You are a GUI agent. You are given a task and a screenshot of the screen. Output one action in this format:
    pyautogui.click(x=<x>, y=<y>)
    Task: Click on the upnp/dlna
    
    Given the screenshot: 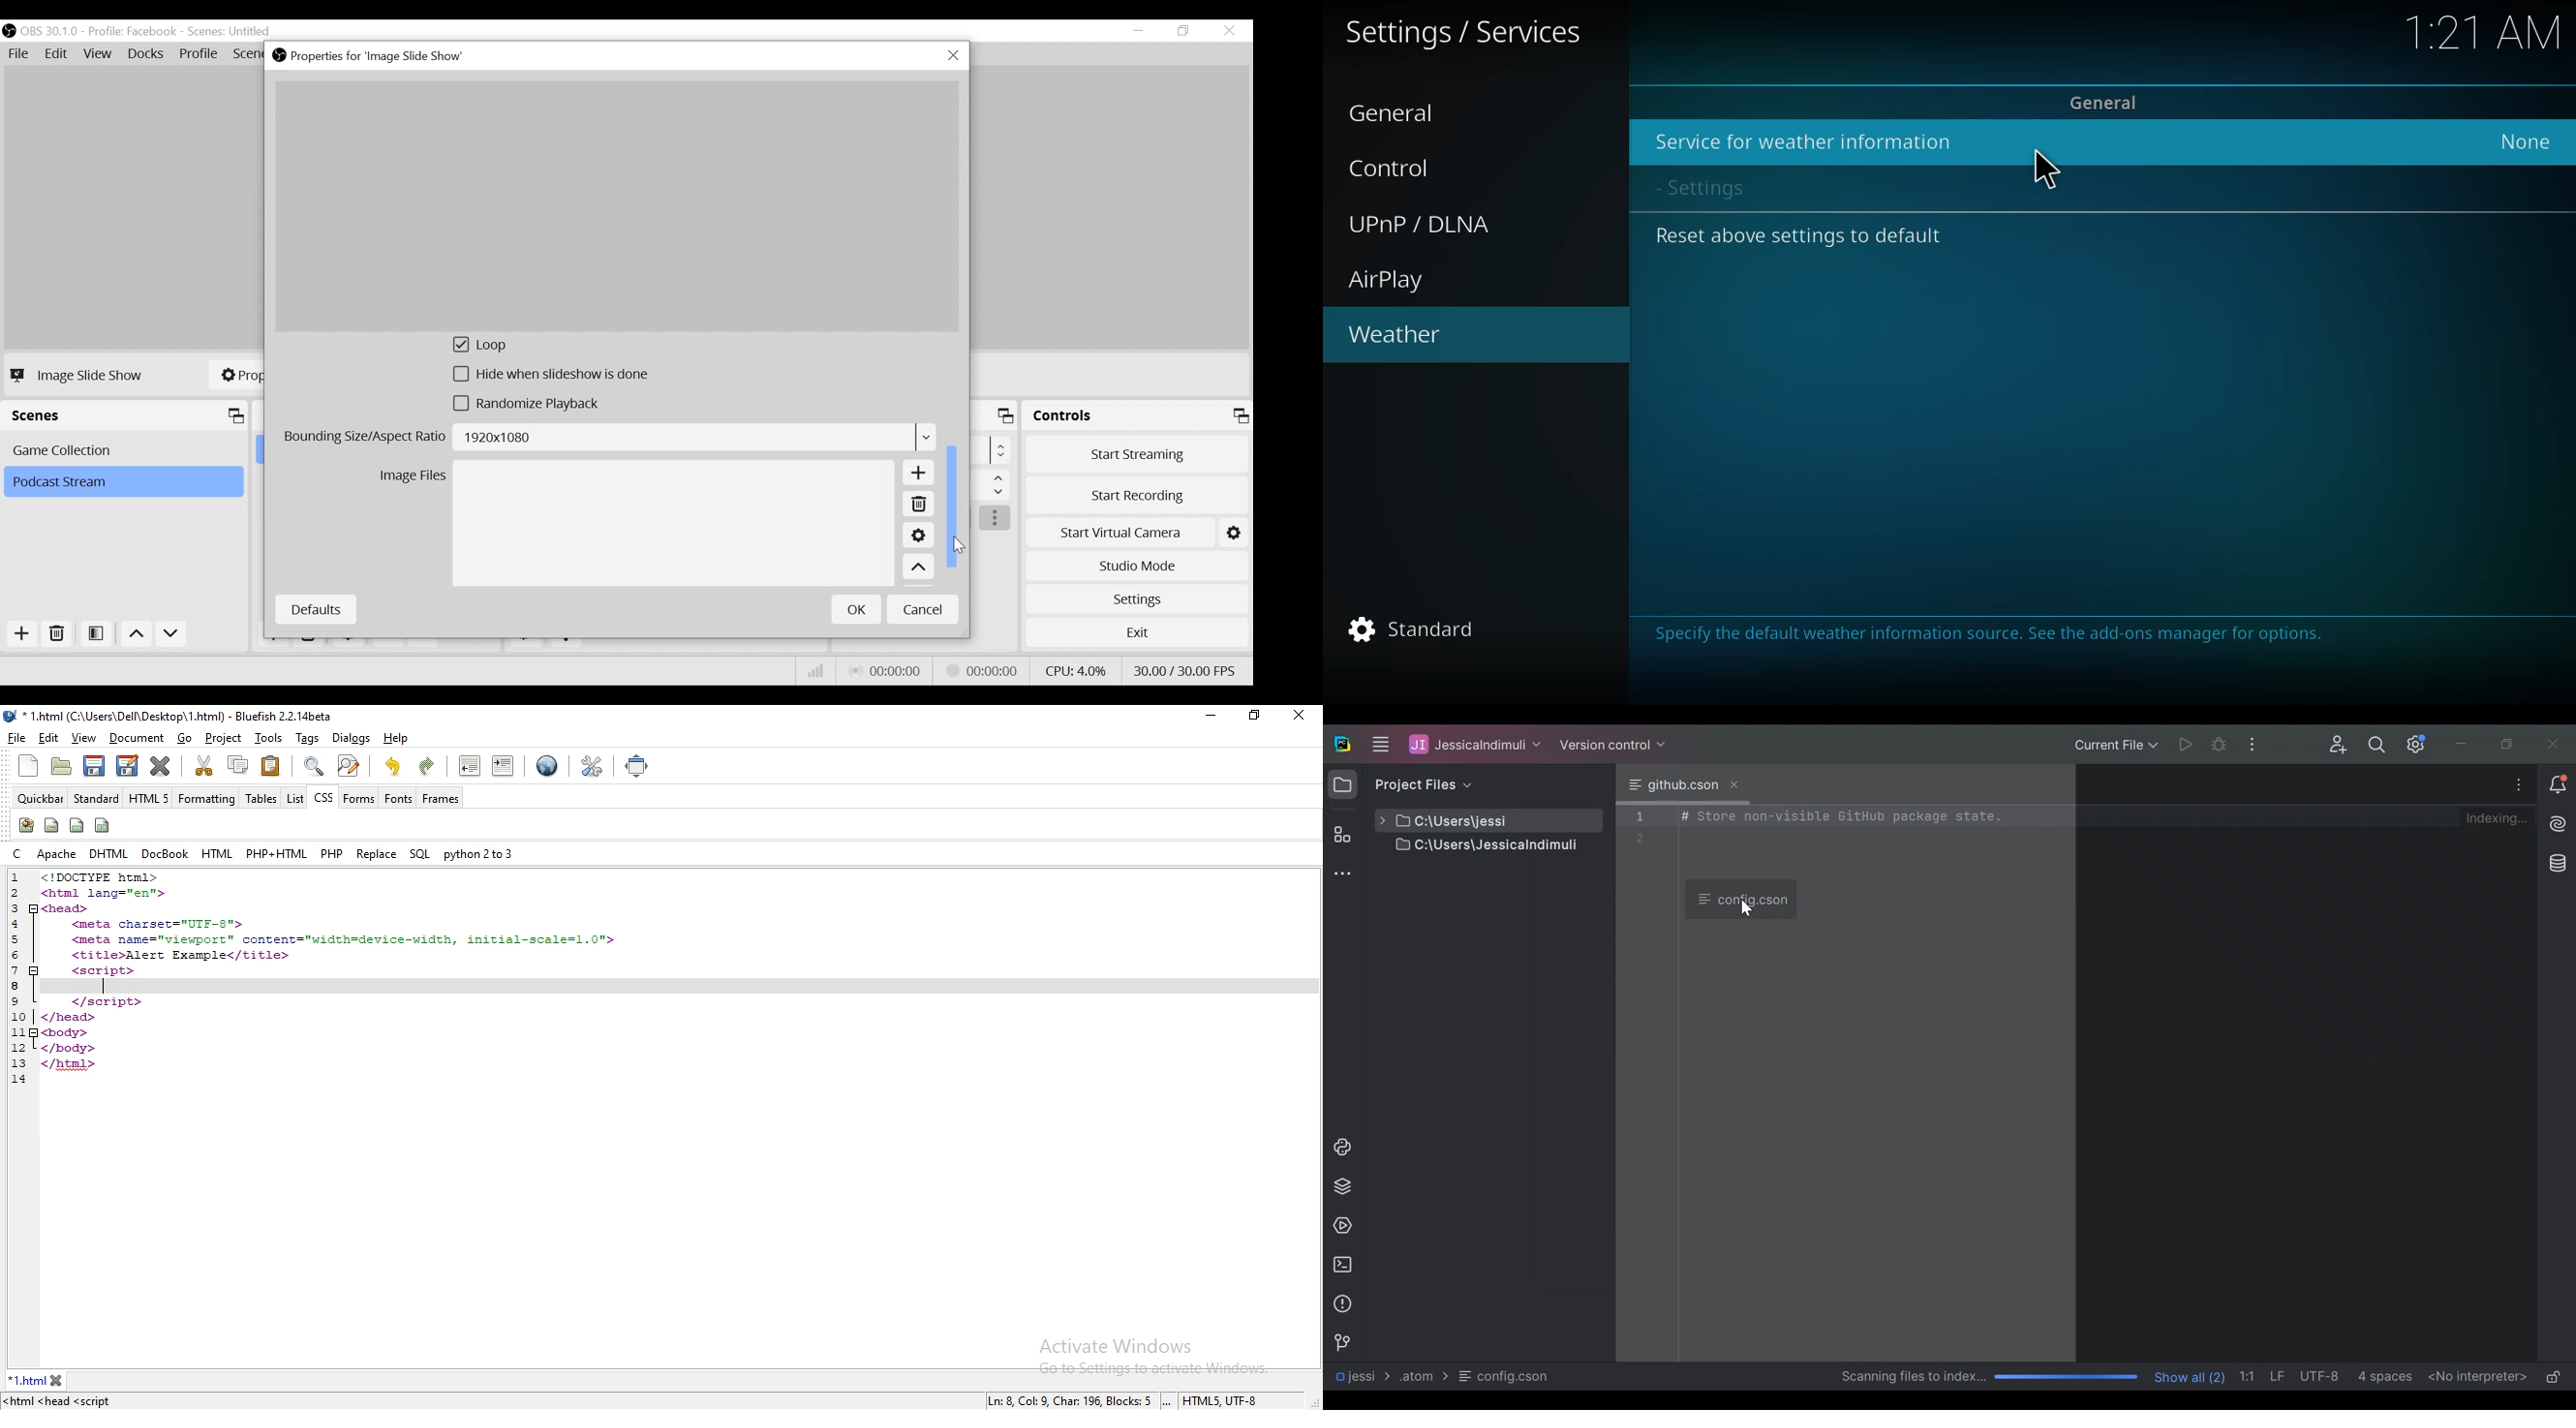 What is the action you would take?
    pyautogui.click(x=1424, y=224)
    